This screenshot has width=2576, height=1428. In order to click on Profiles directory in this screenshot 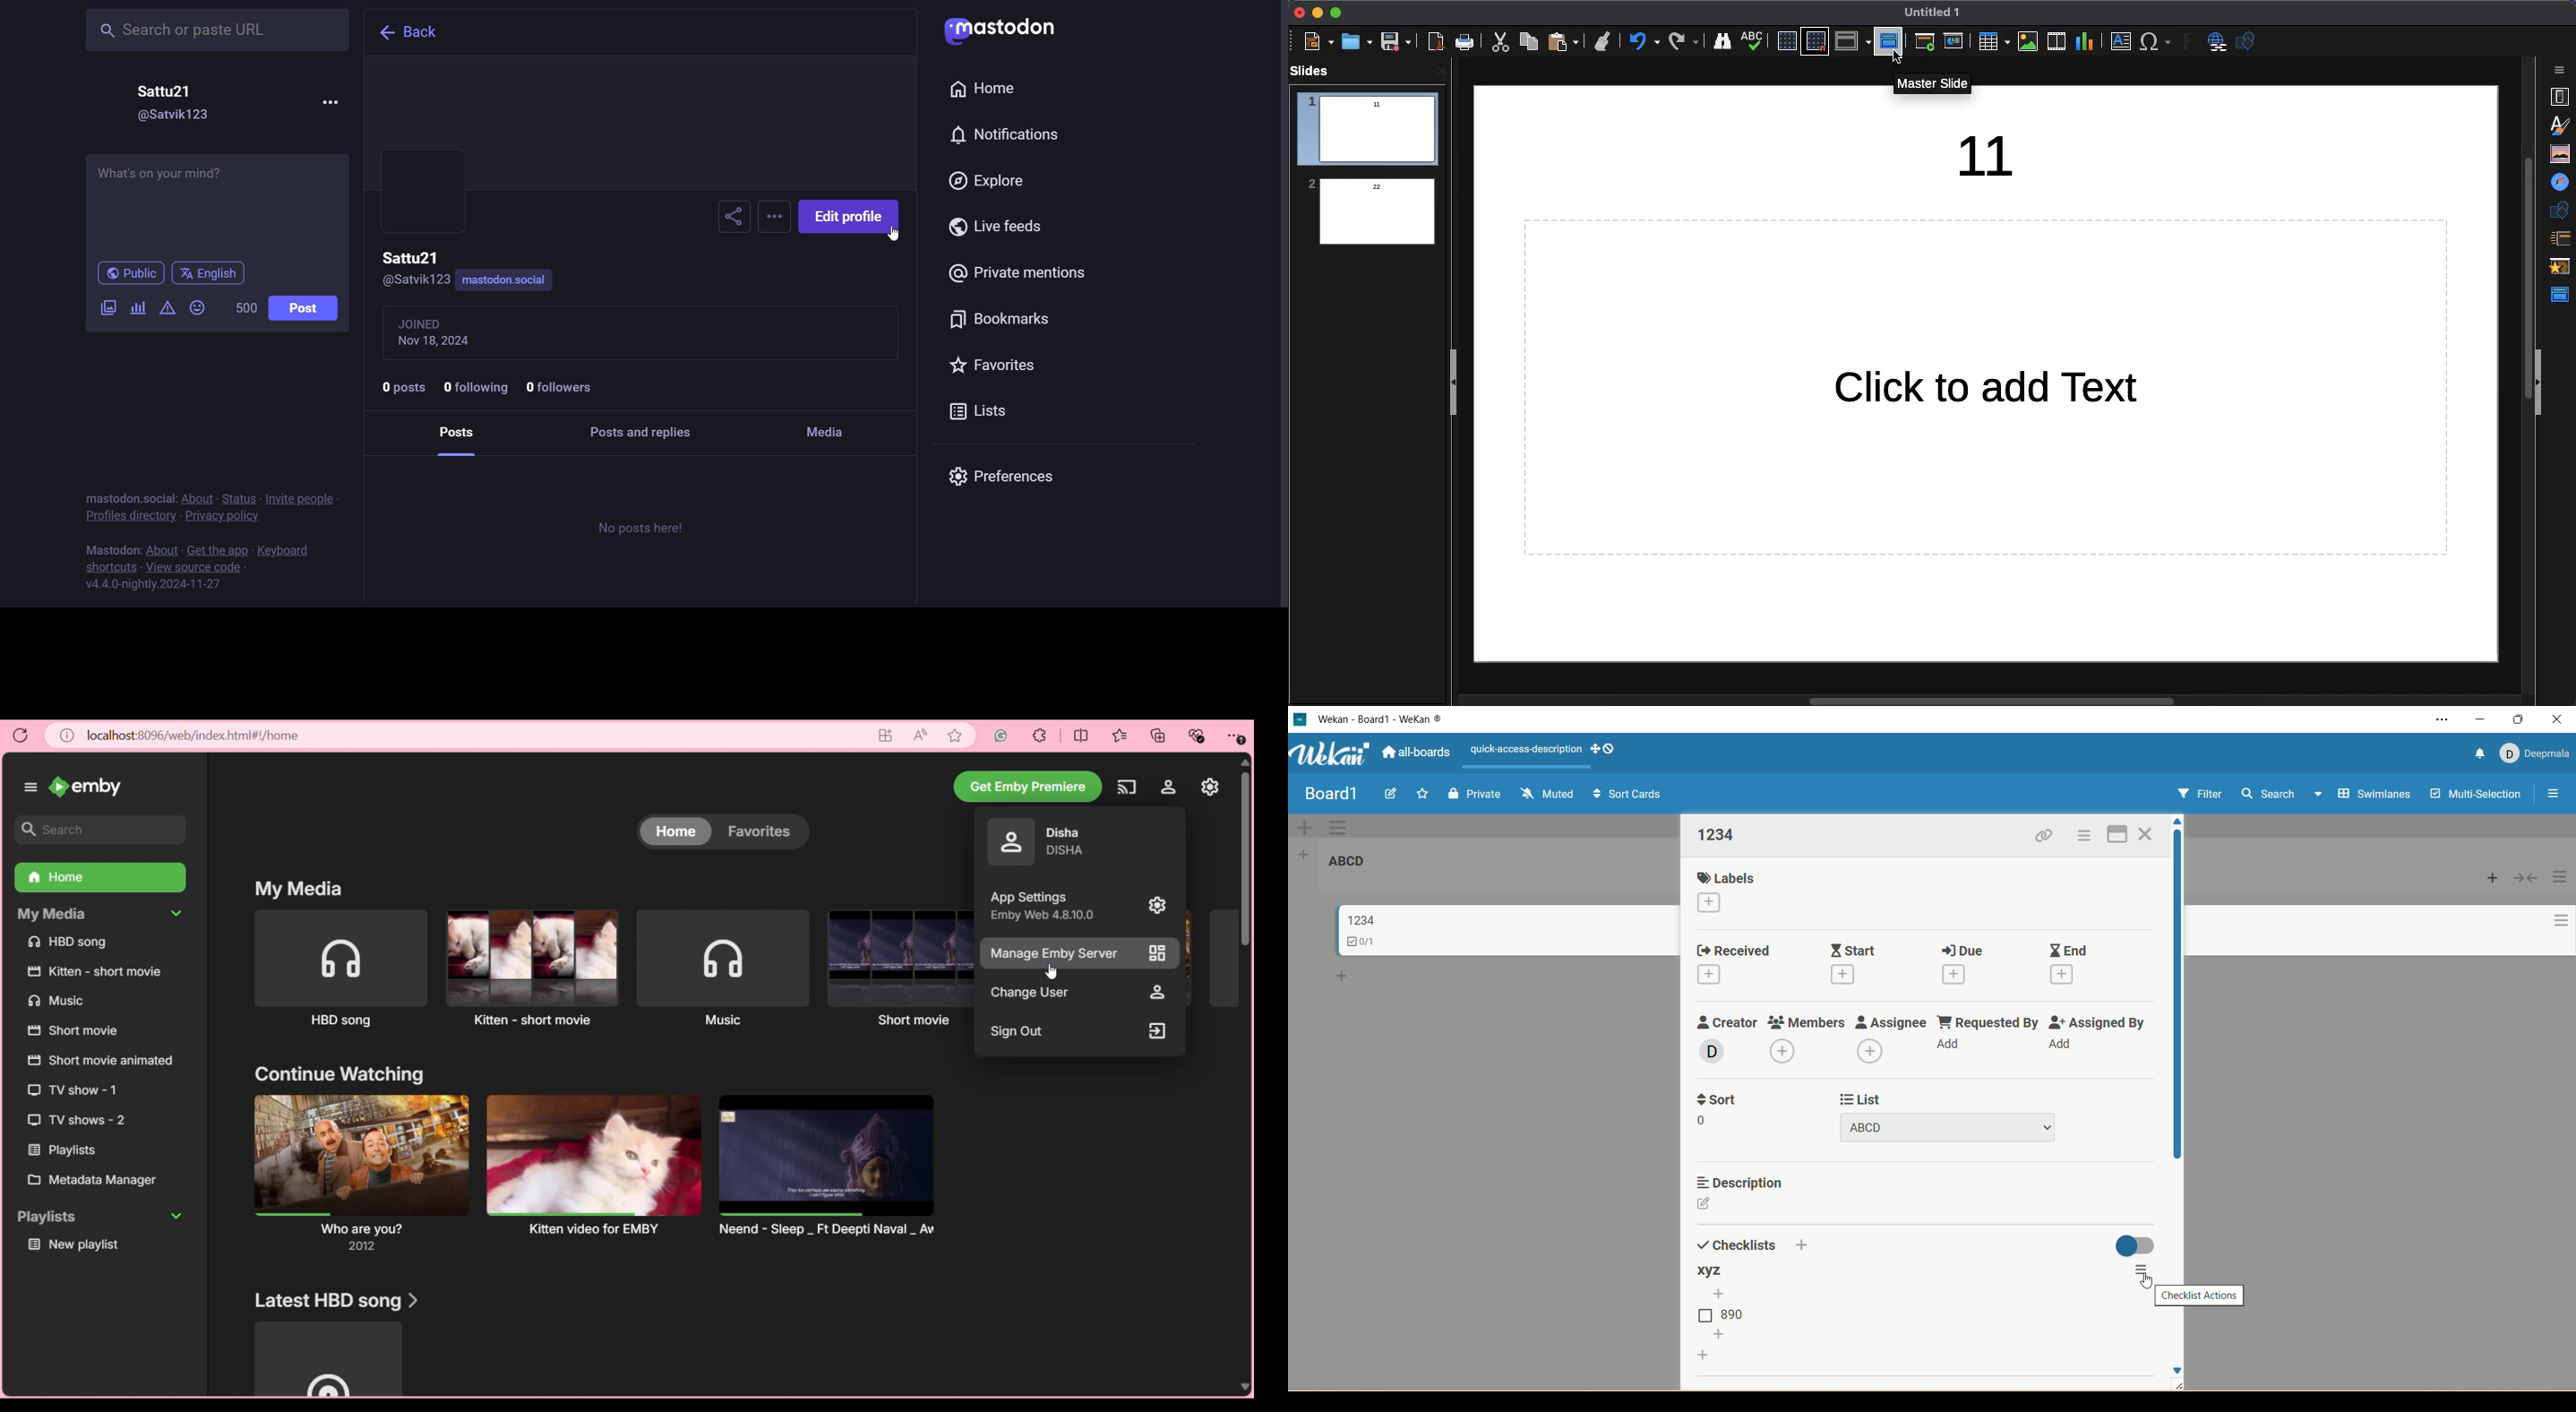, I will do `click(128, 517)`.